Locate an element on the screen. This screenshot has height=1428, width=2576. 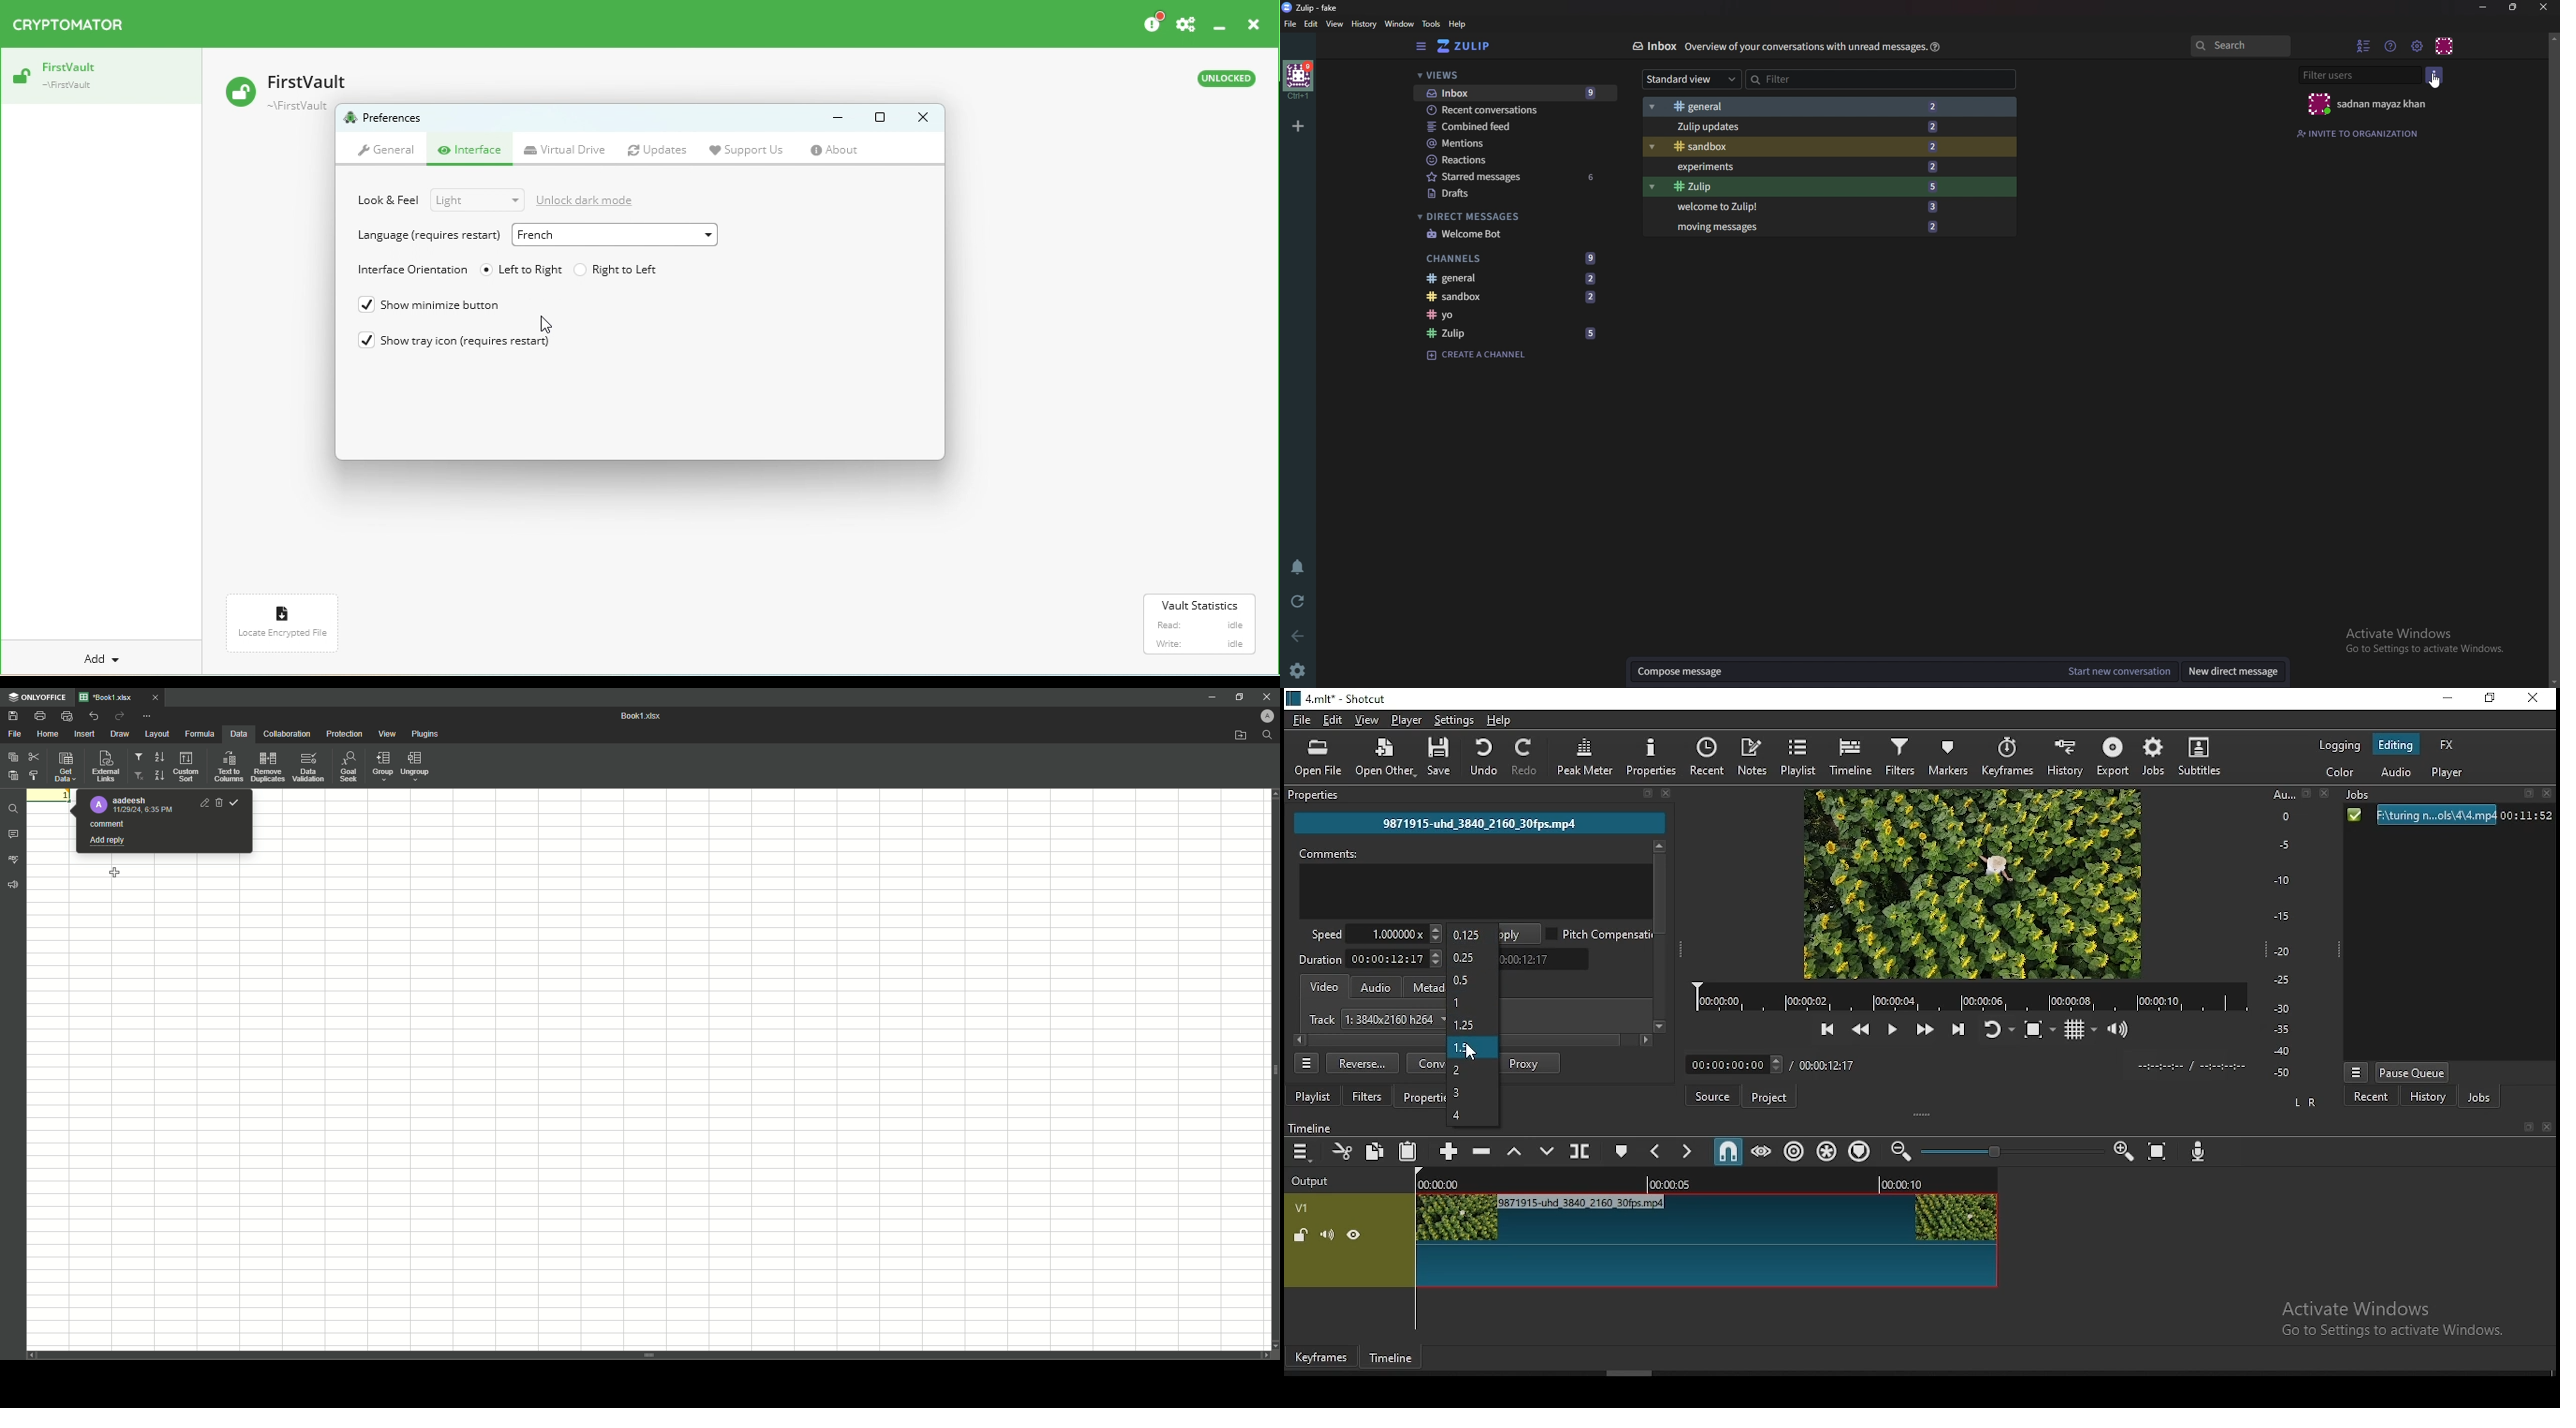
jobs is located at coordinates (2478, 1099).